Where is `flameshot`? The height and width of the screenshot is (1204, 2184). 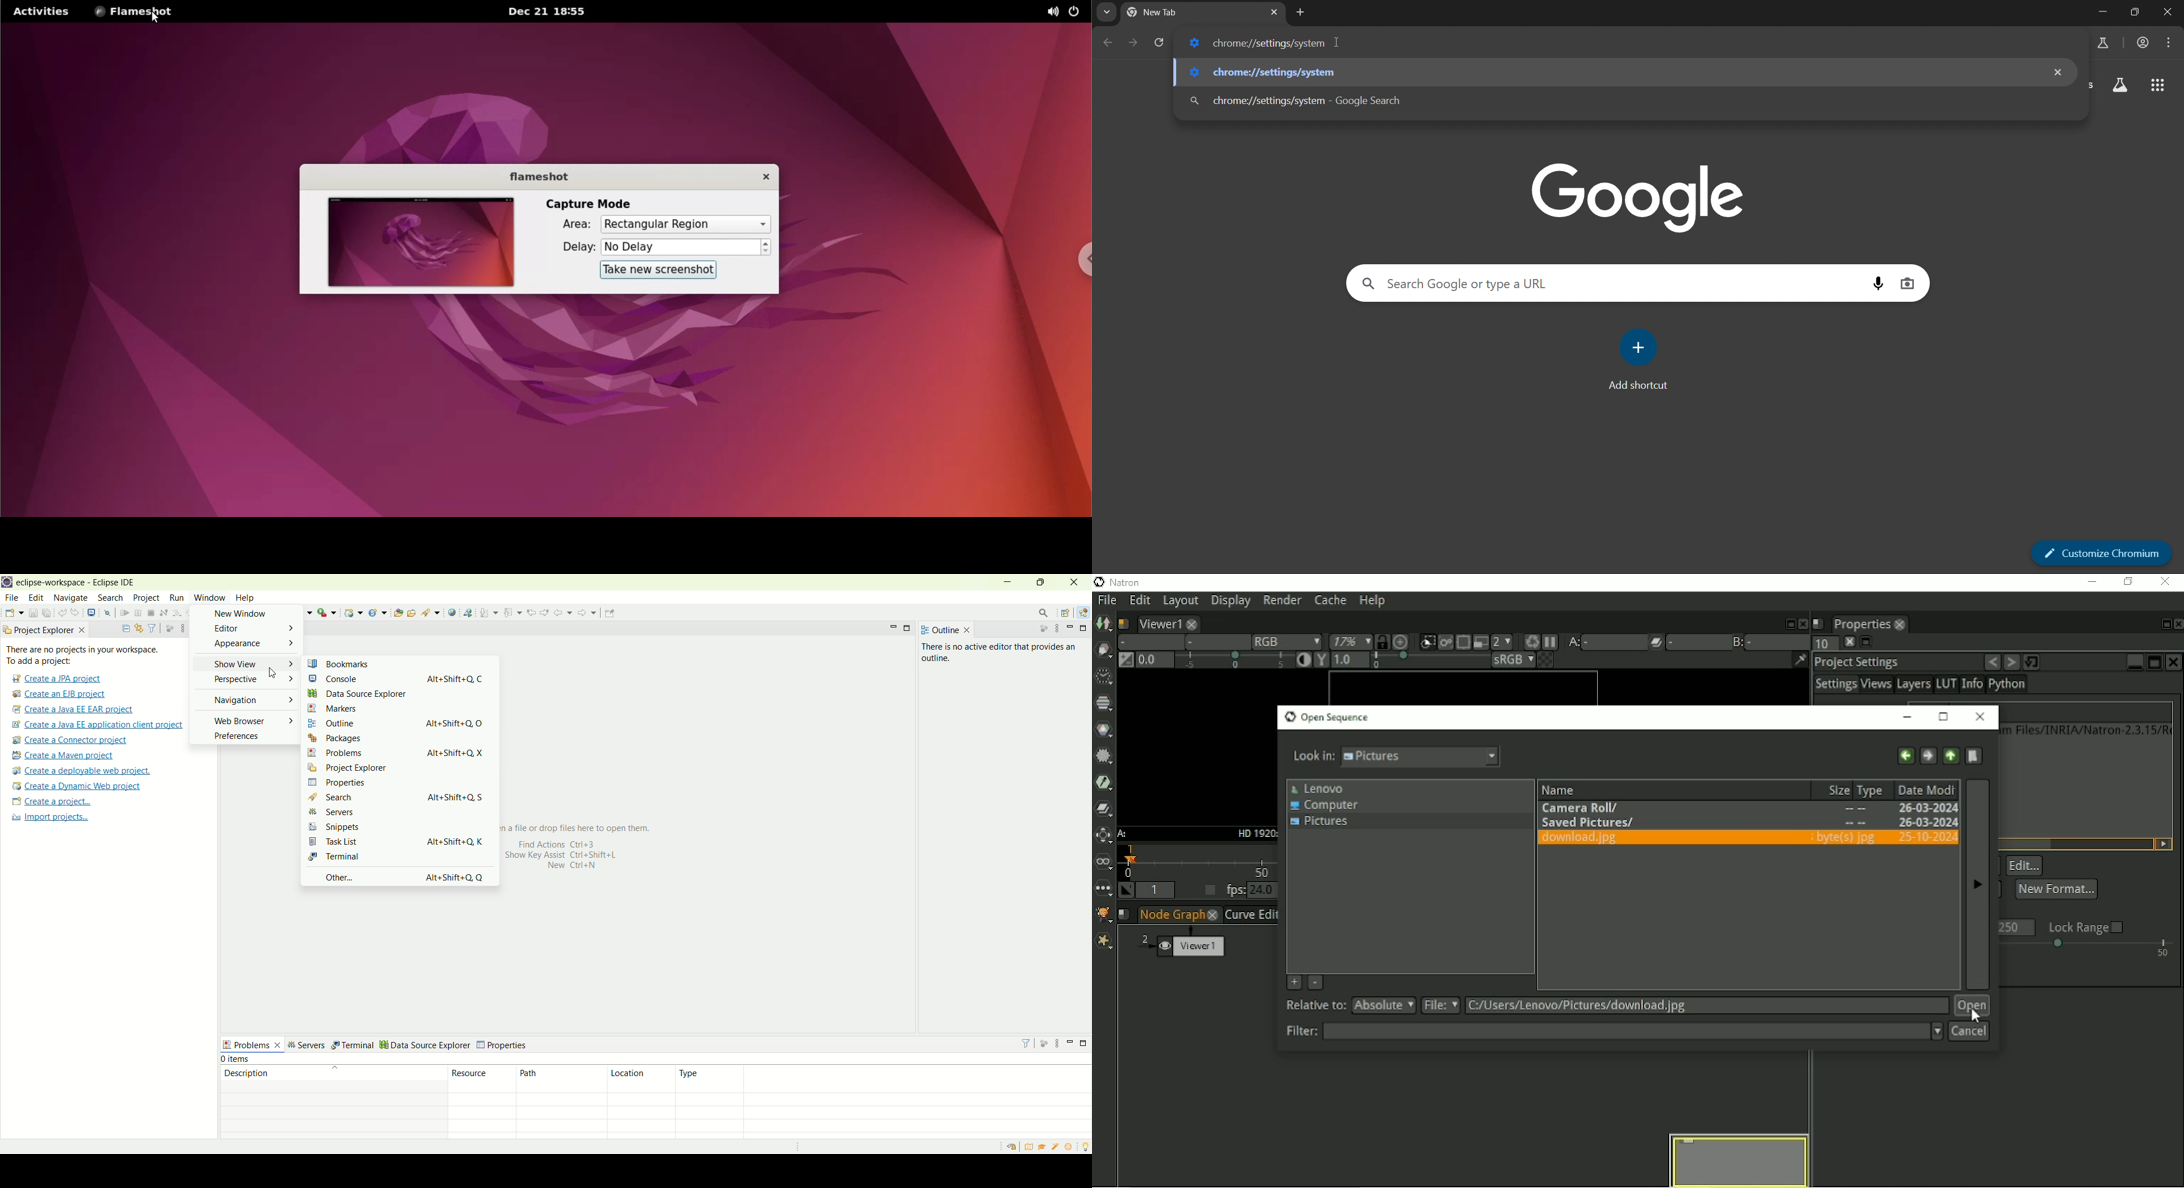 flameshot is located at coordinates (538, 180).